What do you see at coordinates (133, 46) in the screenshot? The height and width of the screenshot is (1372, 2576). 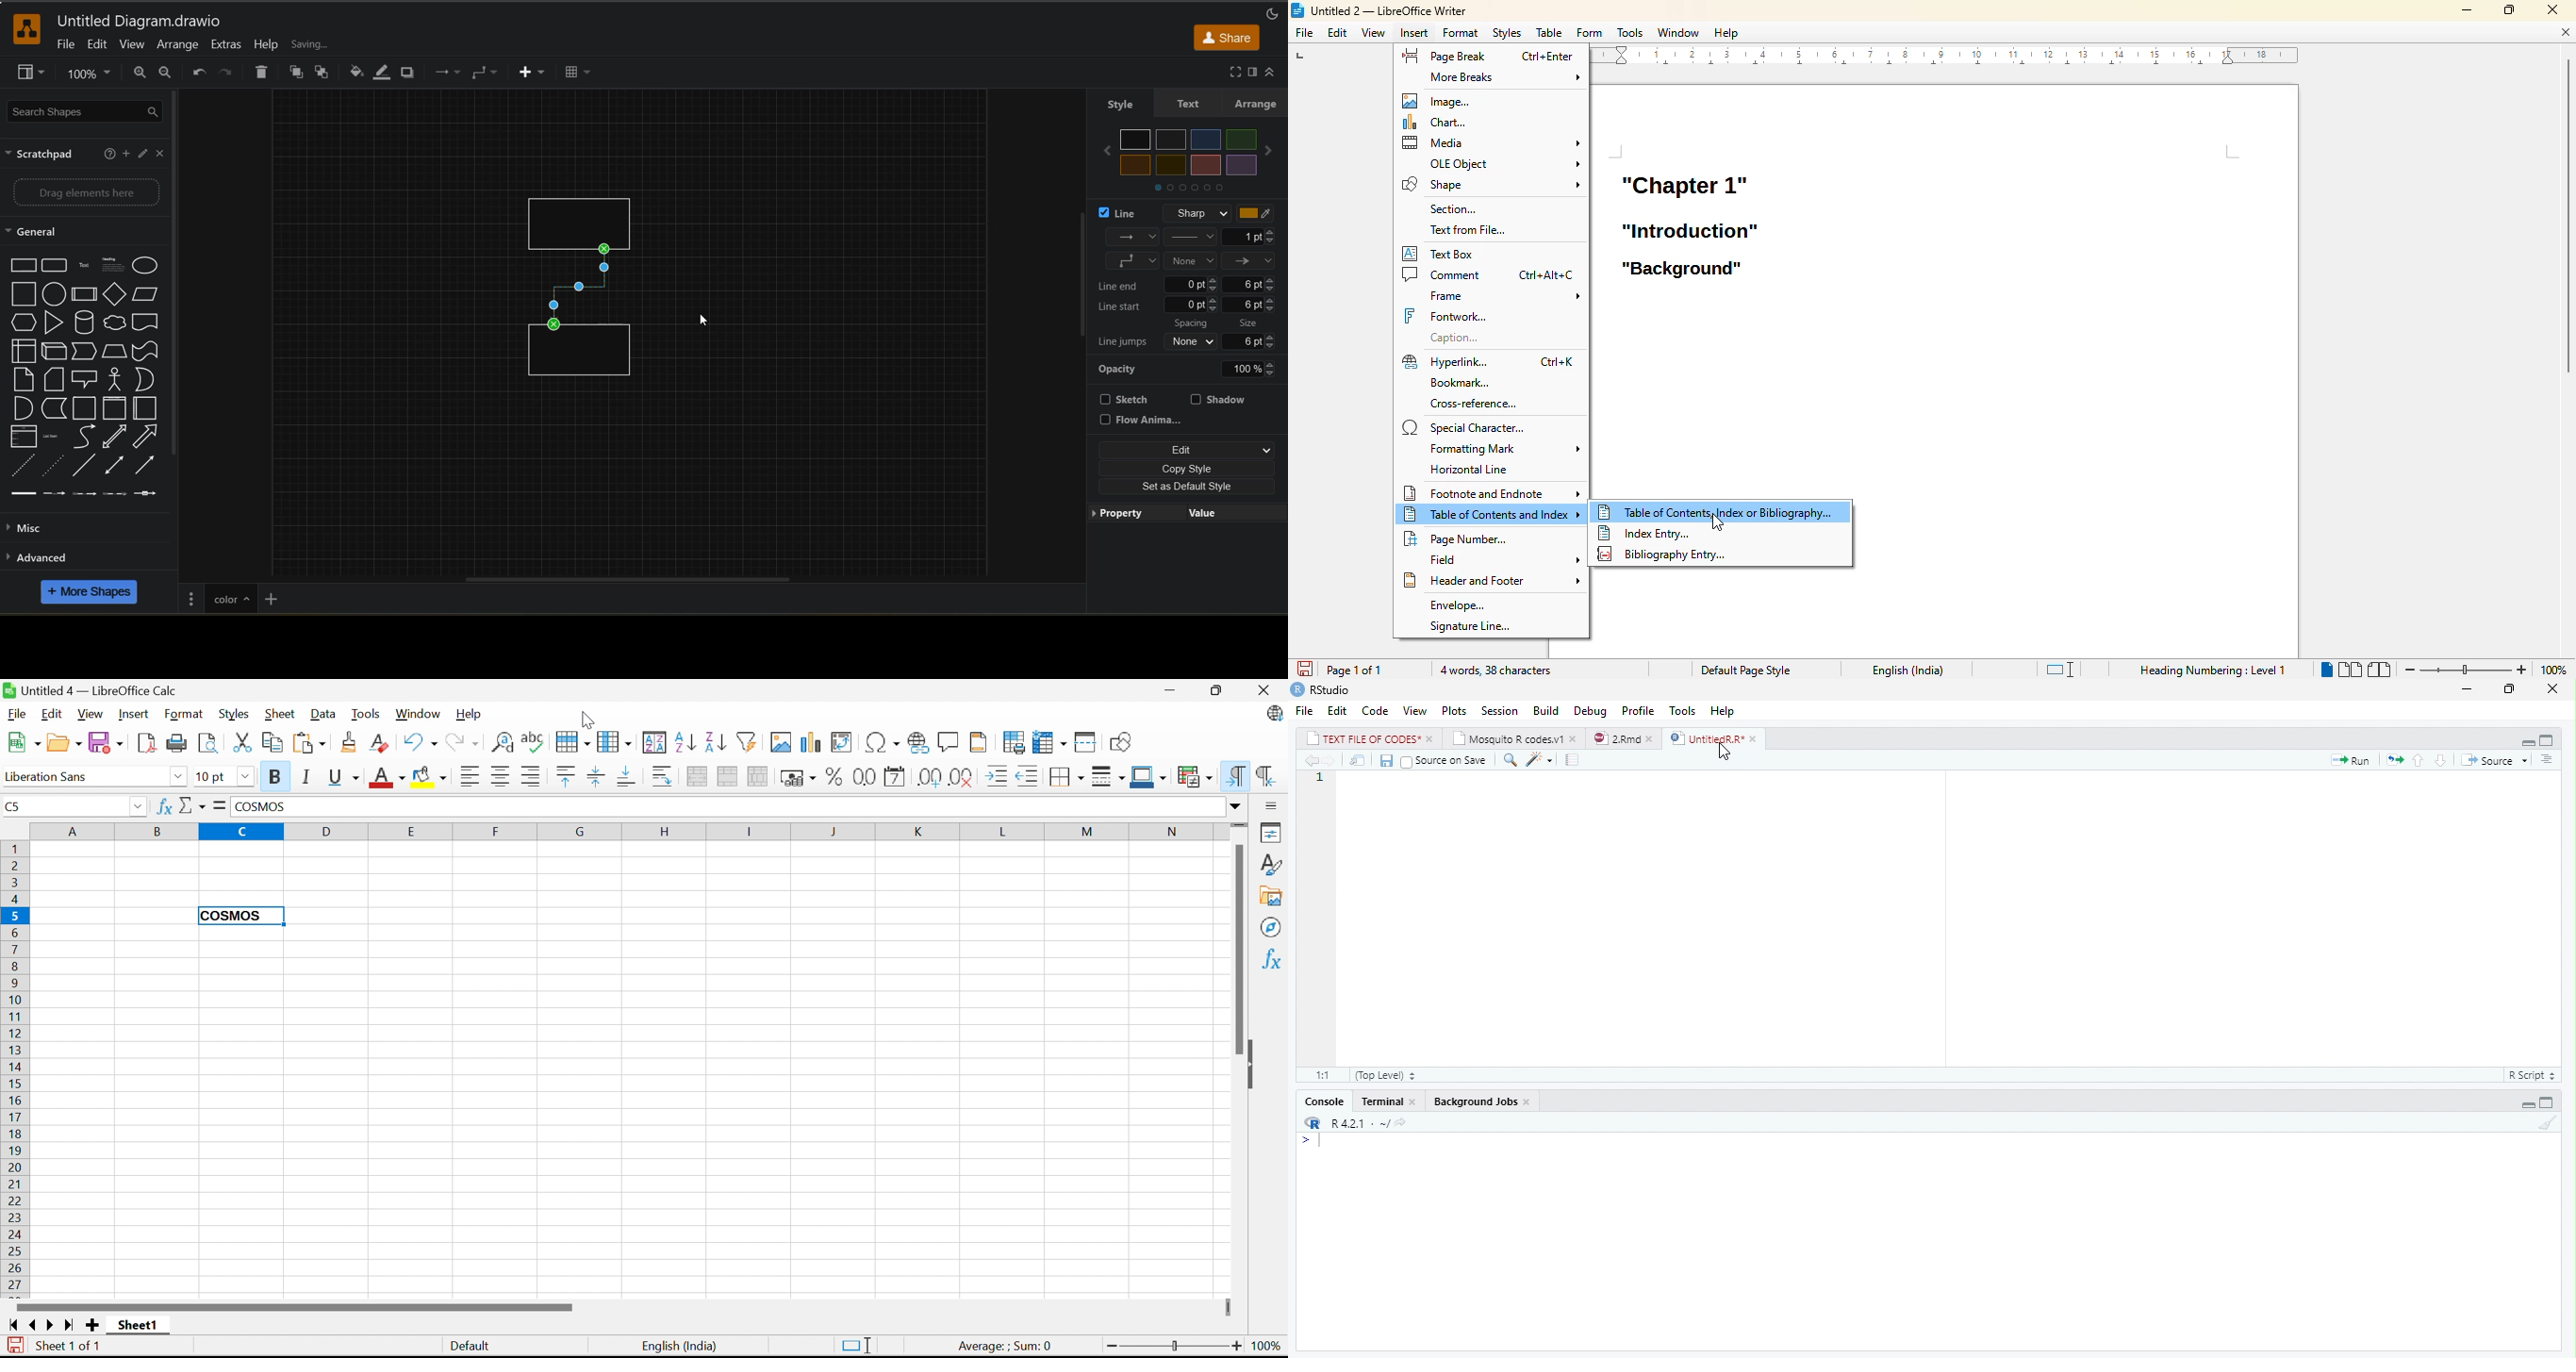 I see `view` at bounding box center [133, 46].